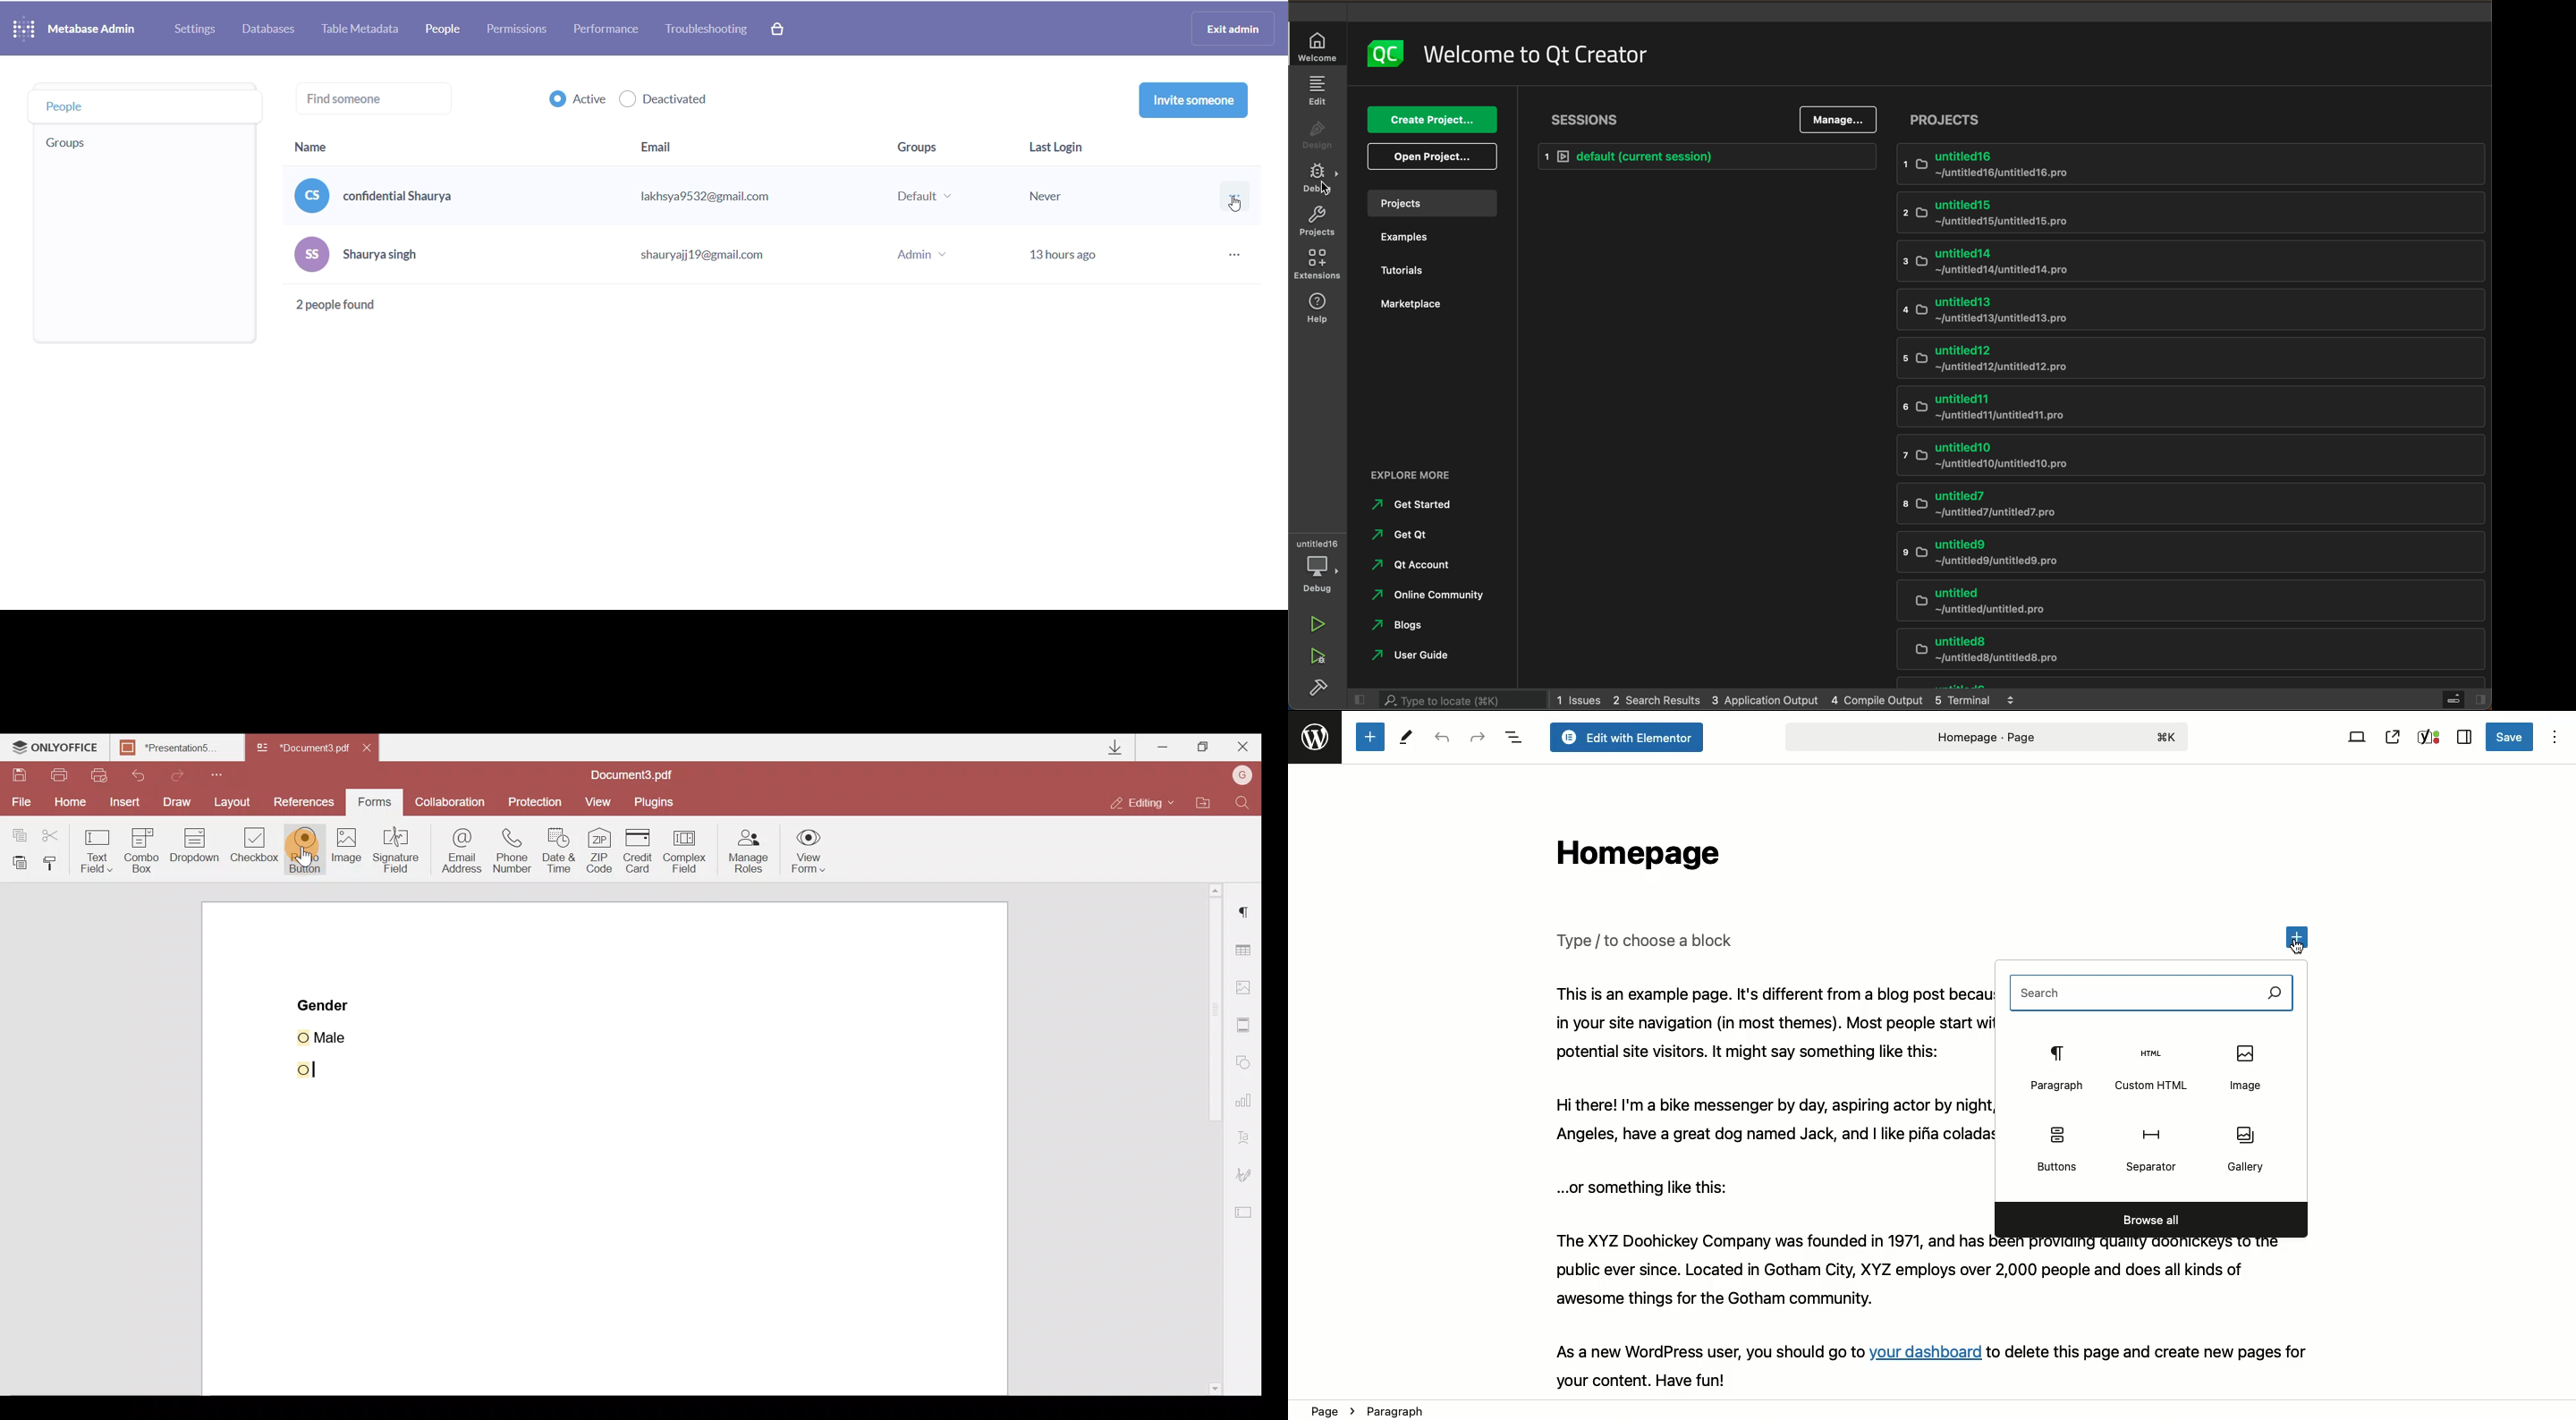 The width and height of the screenshot is (2576, 1428). Describe the element at coordinates (1839, 120) in the screenshot. I see `manage` at that location.